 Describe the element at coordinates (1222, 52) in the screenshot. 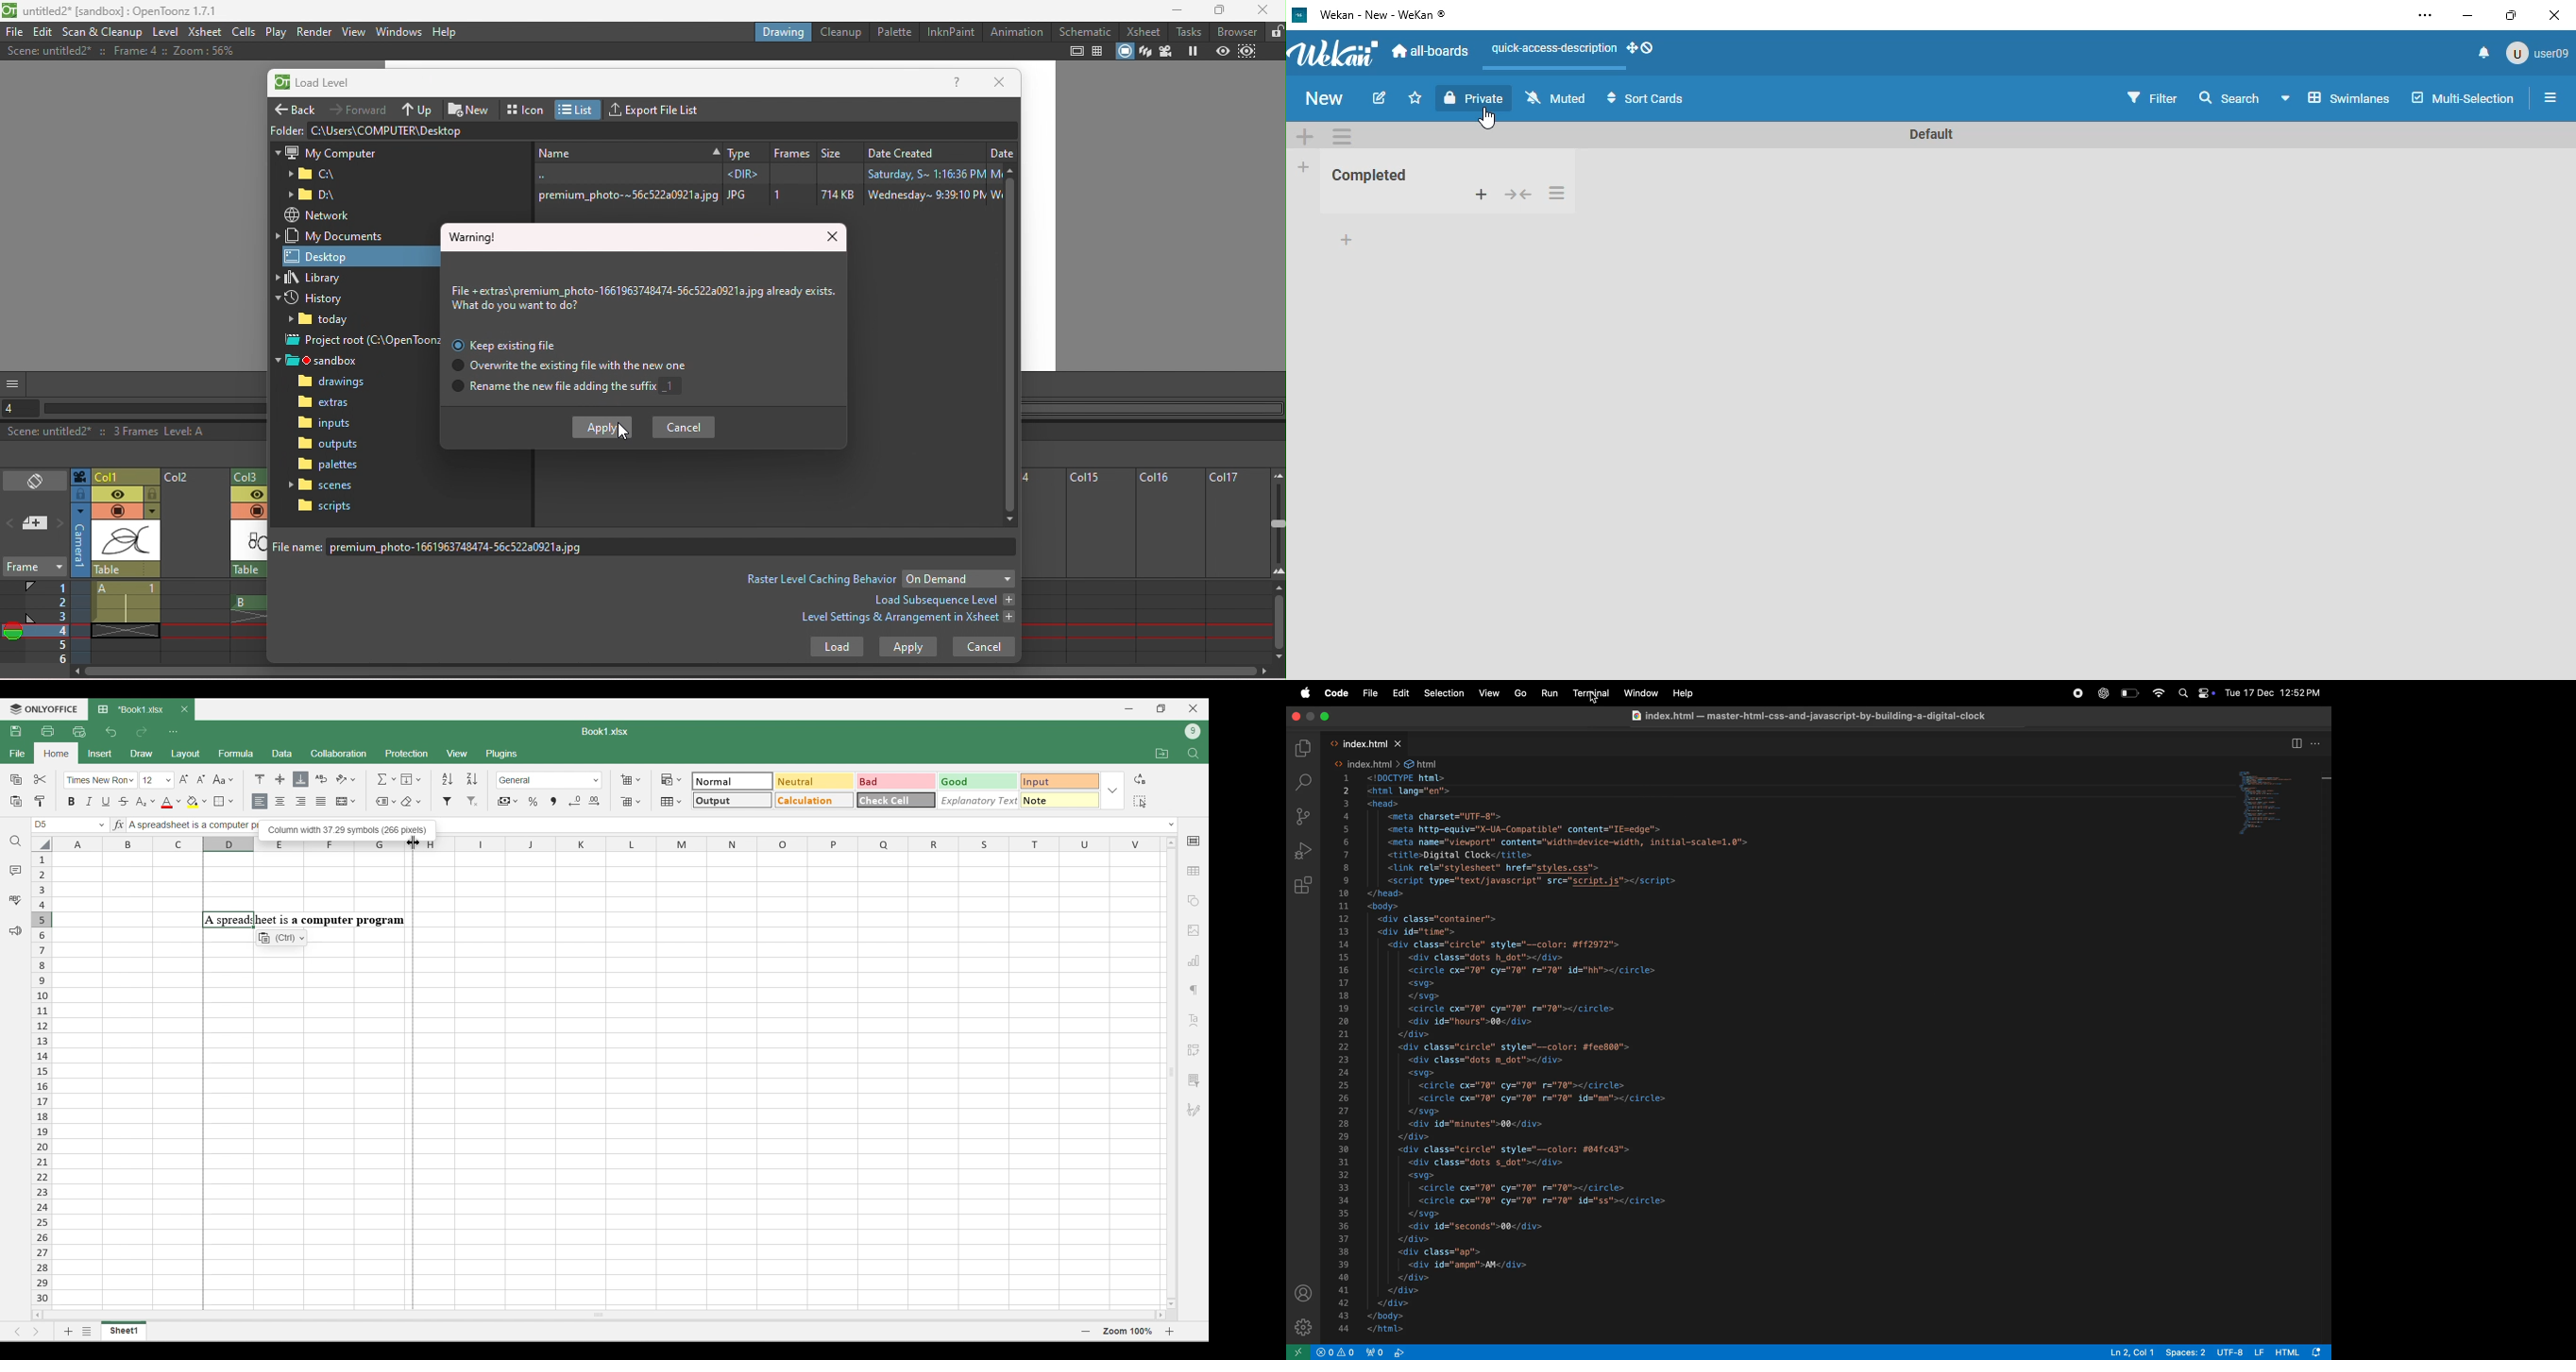

I see `Preview` at that location.